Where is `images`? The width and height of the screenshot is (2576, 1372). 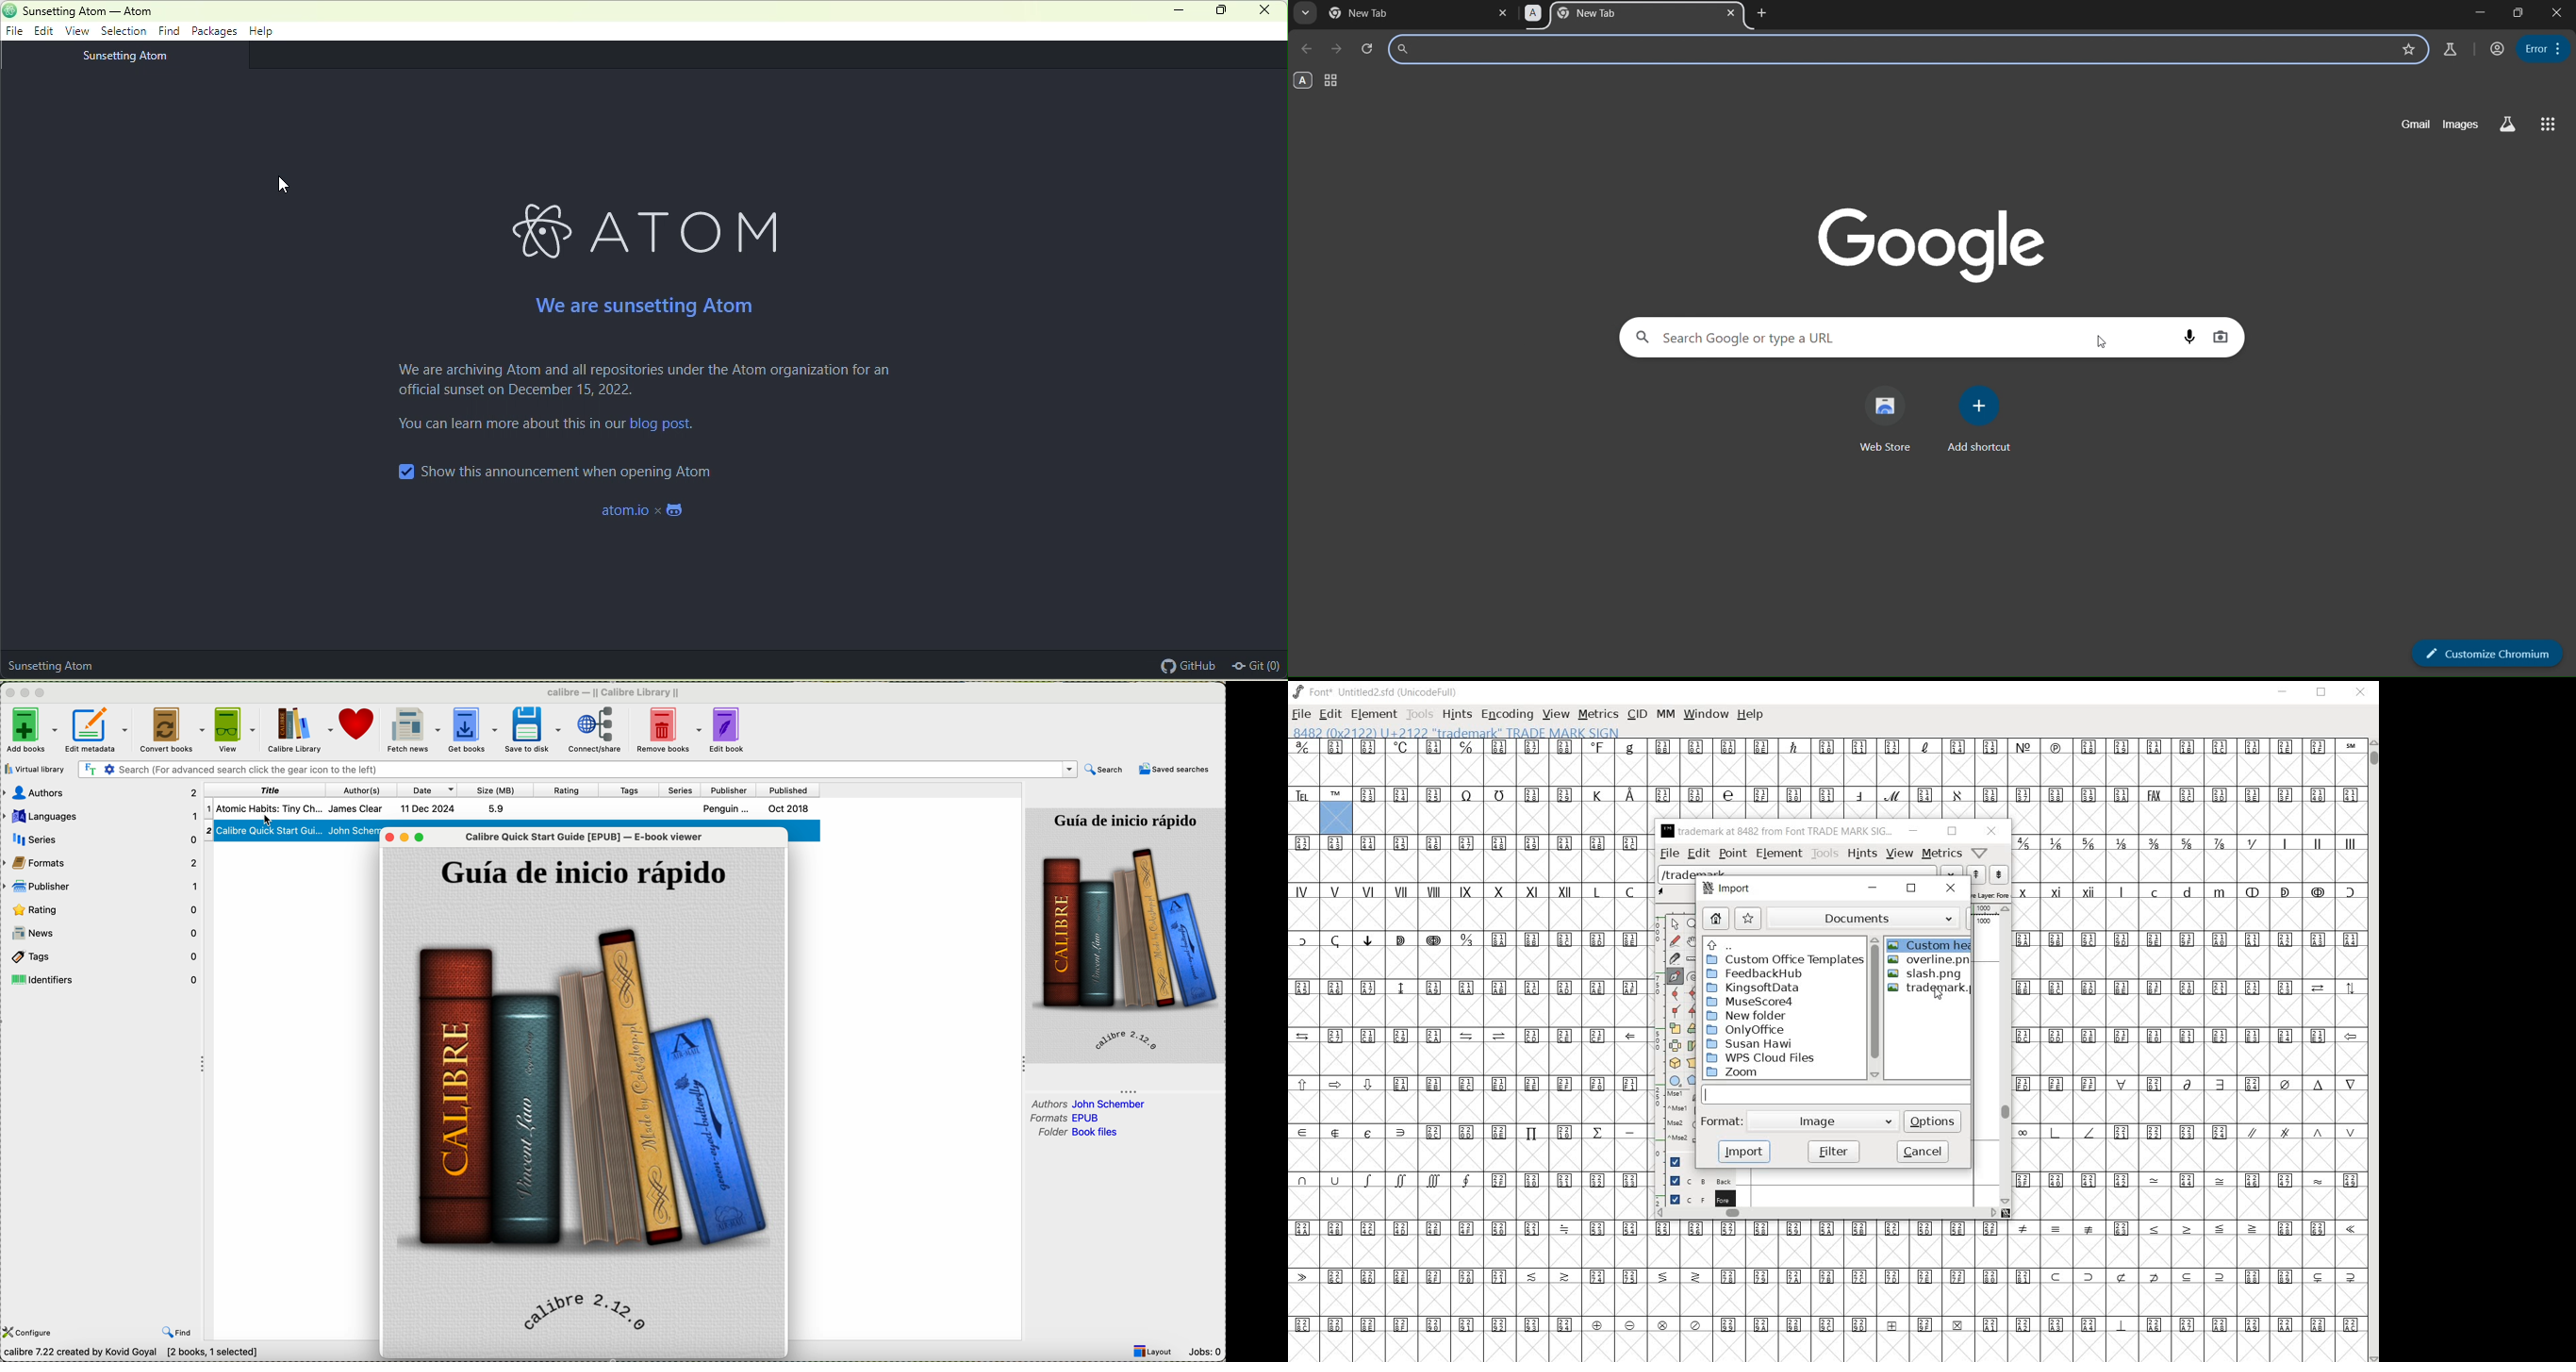
images is located at coordinates (2459, 124).